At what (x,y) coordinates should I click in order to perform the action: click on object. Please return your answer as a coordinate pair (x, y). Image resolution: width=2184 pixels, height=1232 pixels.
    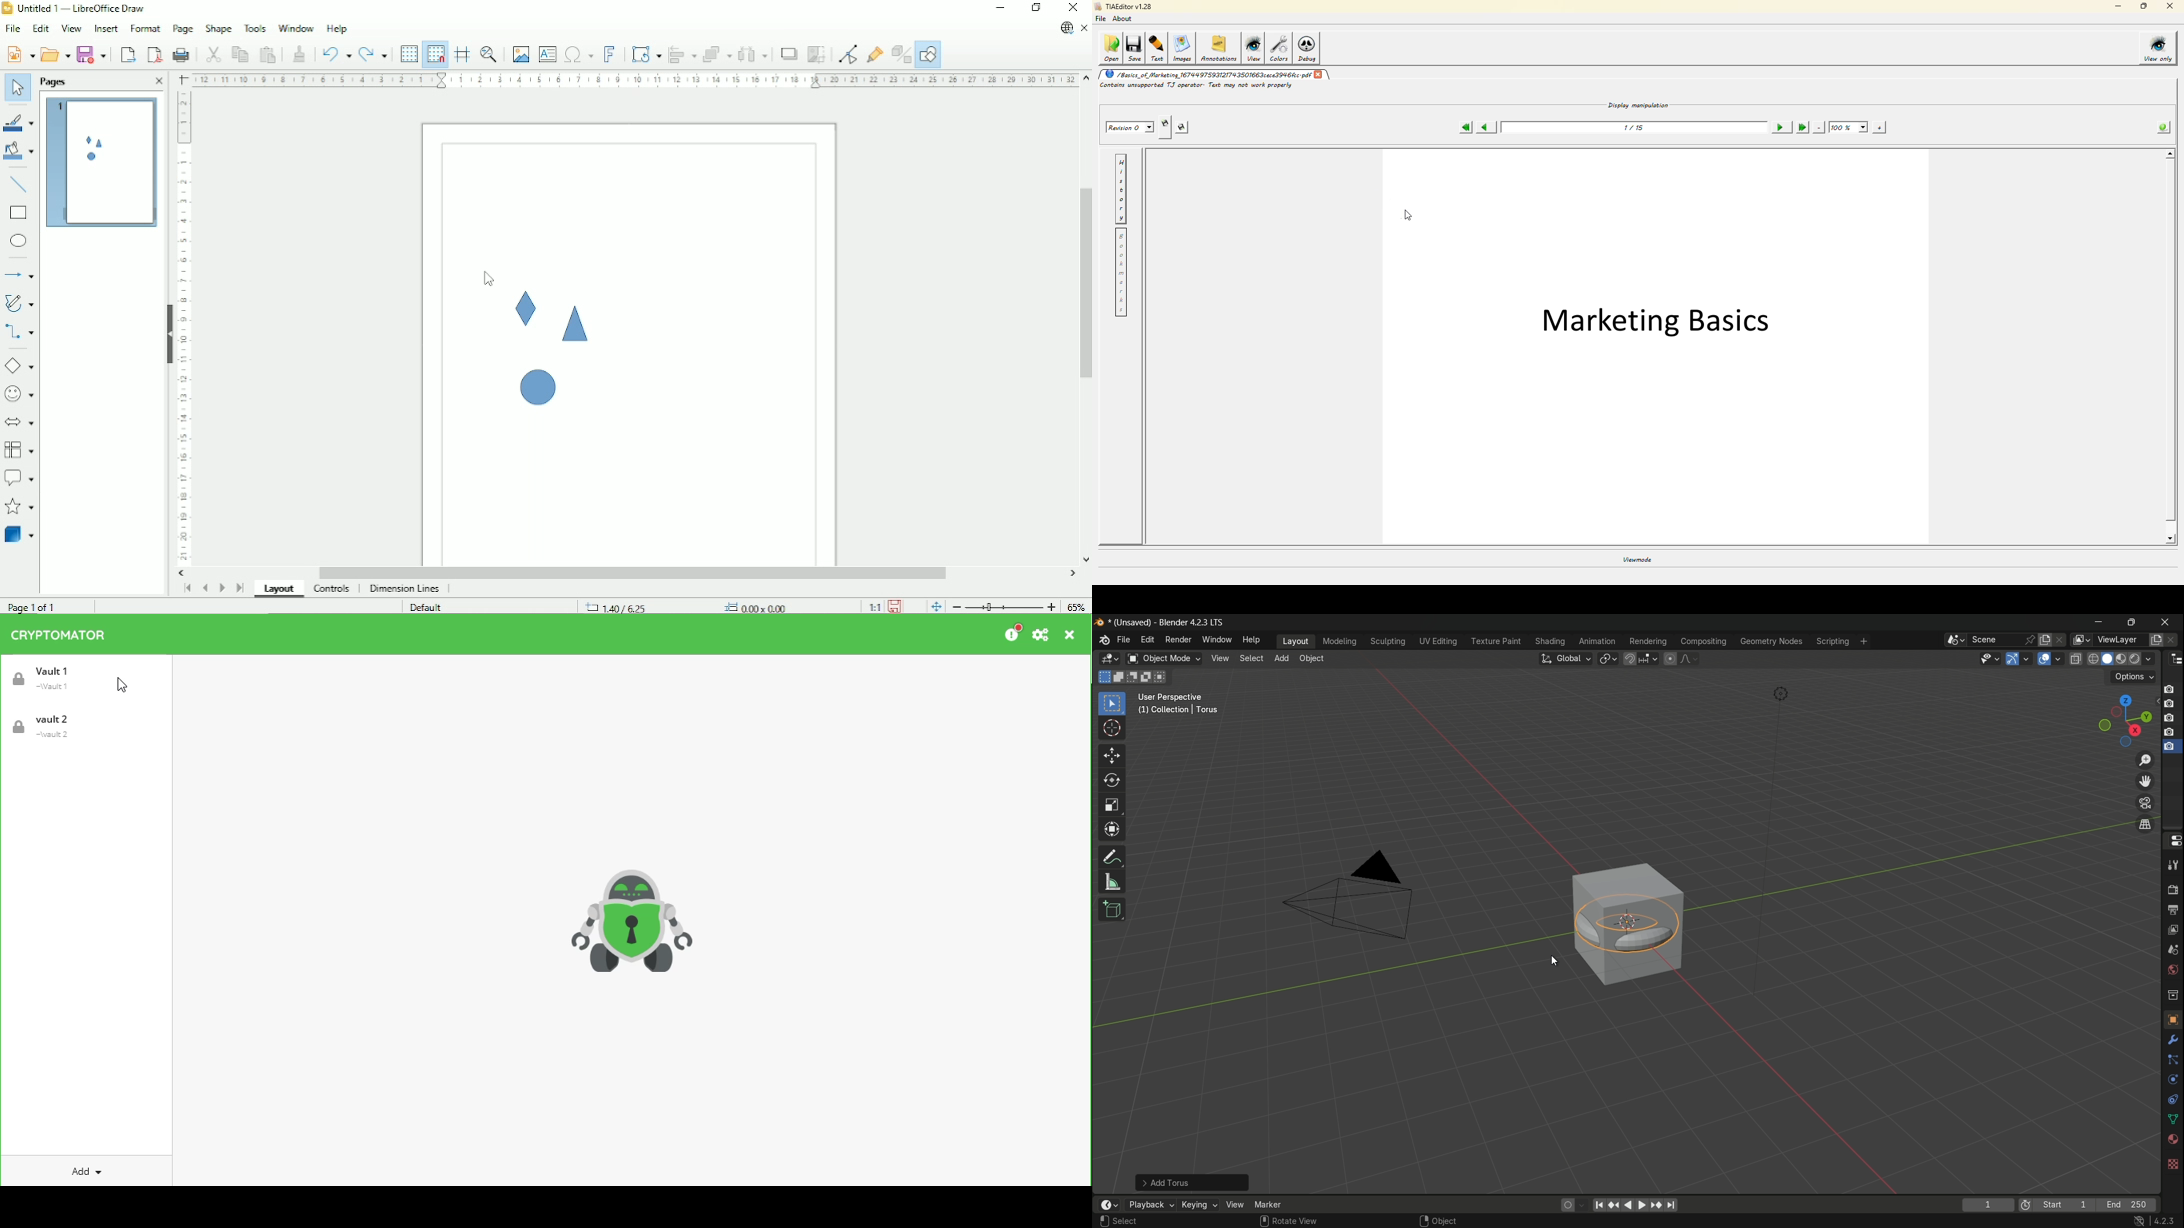
    Looking at the image, I should click on (2173, 1019).